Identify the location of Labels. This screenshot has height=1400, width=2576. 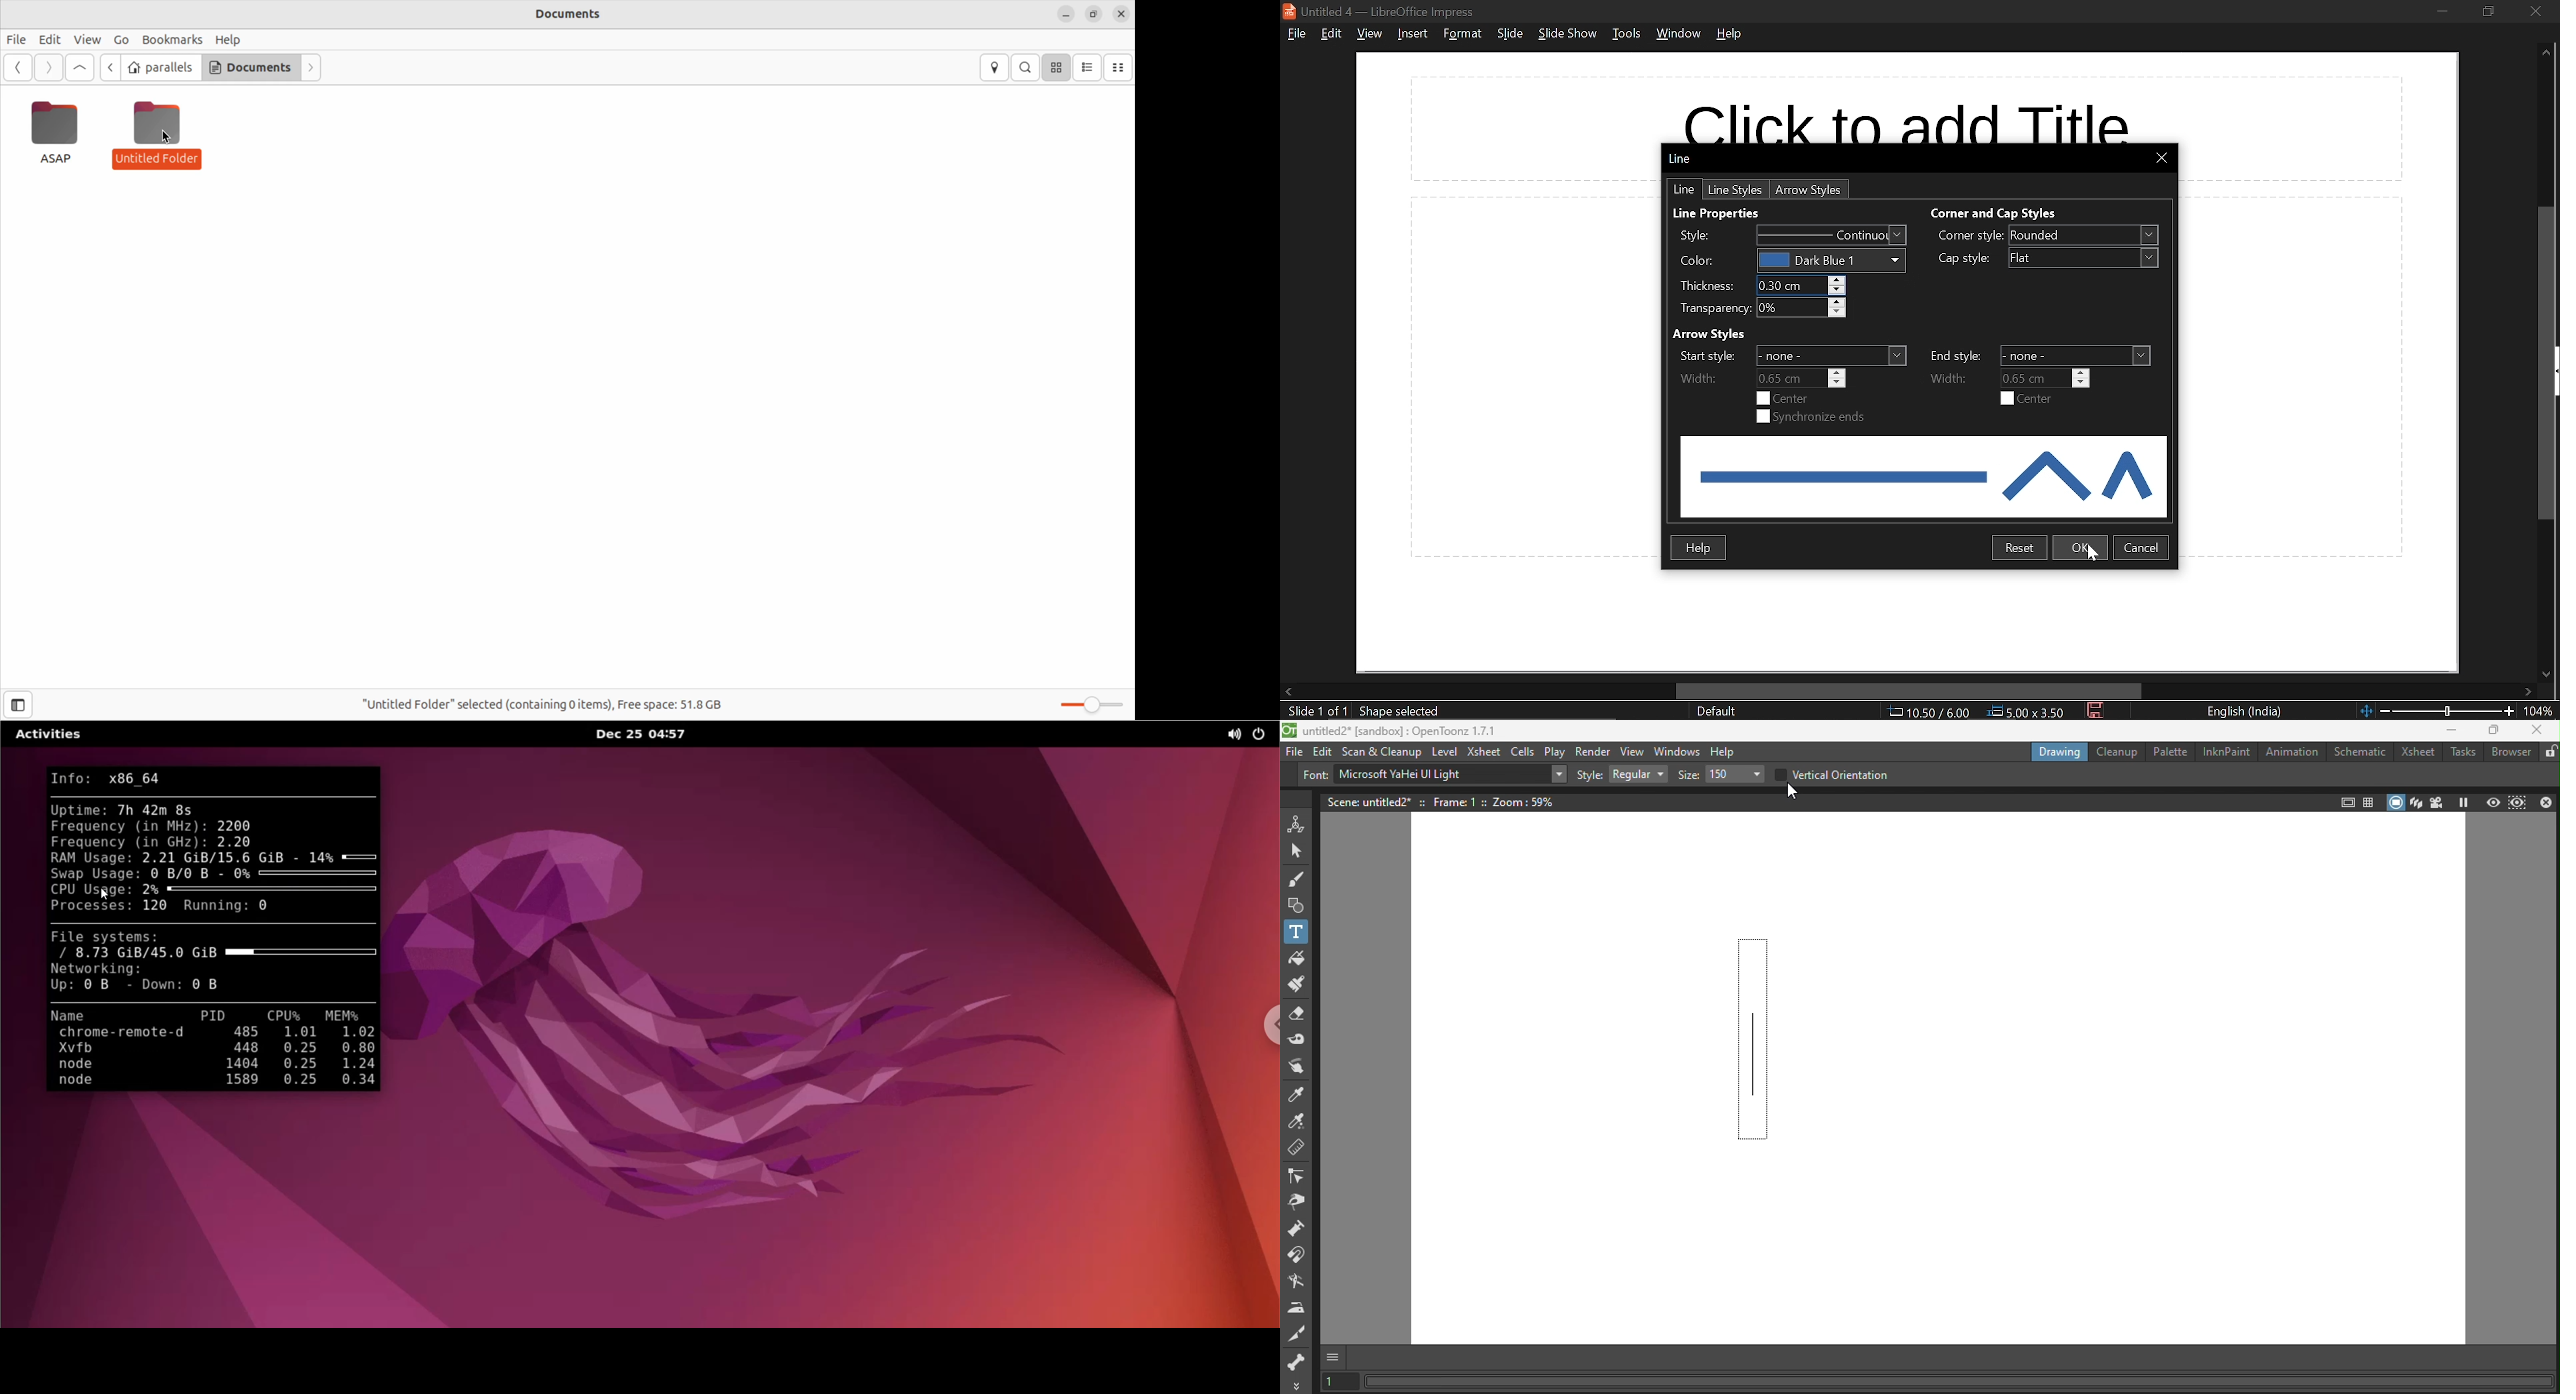
(1970, 248).